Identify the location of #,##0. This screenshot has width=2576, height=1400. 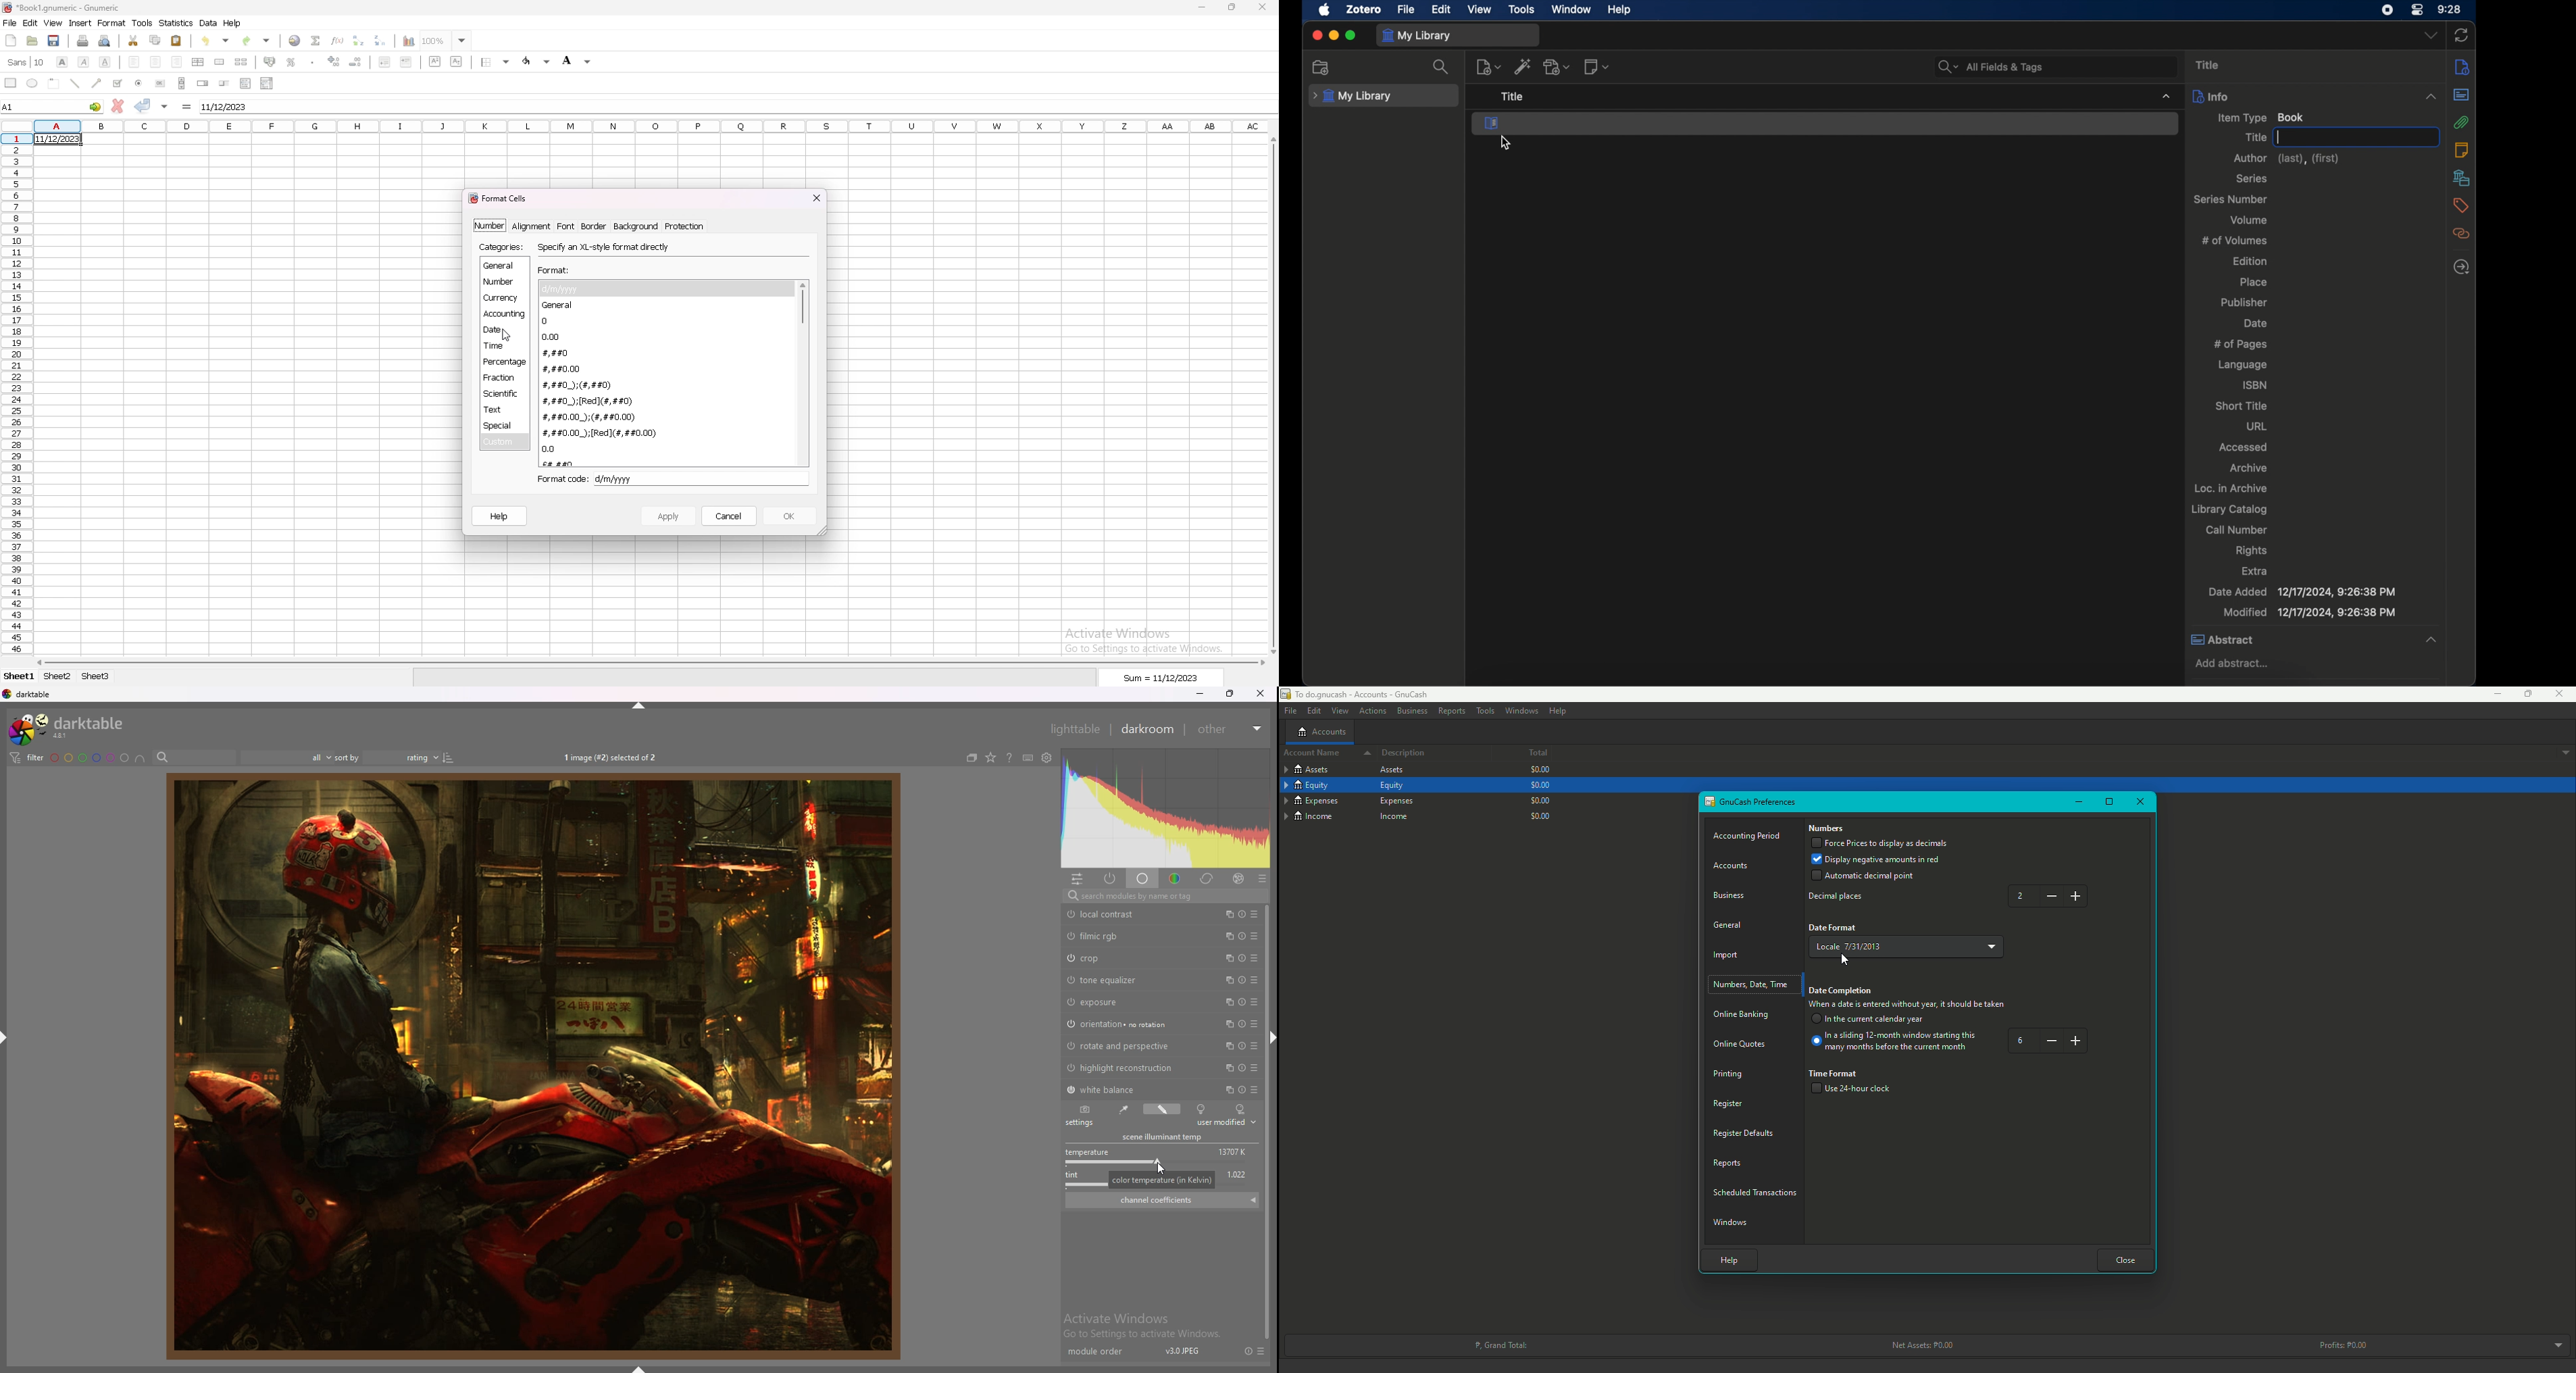
(560, 353).